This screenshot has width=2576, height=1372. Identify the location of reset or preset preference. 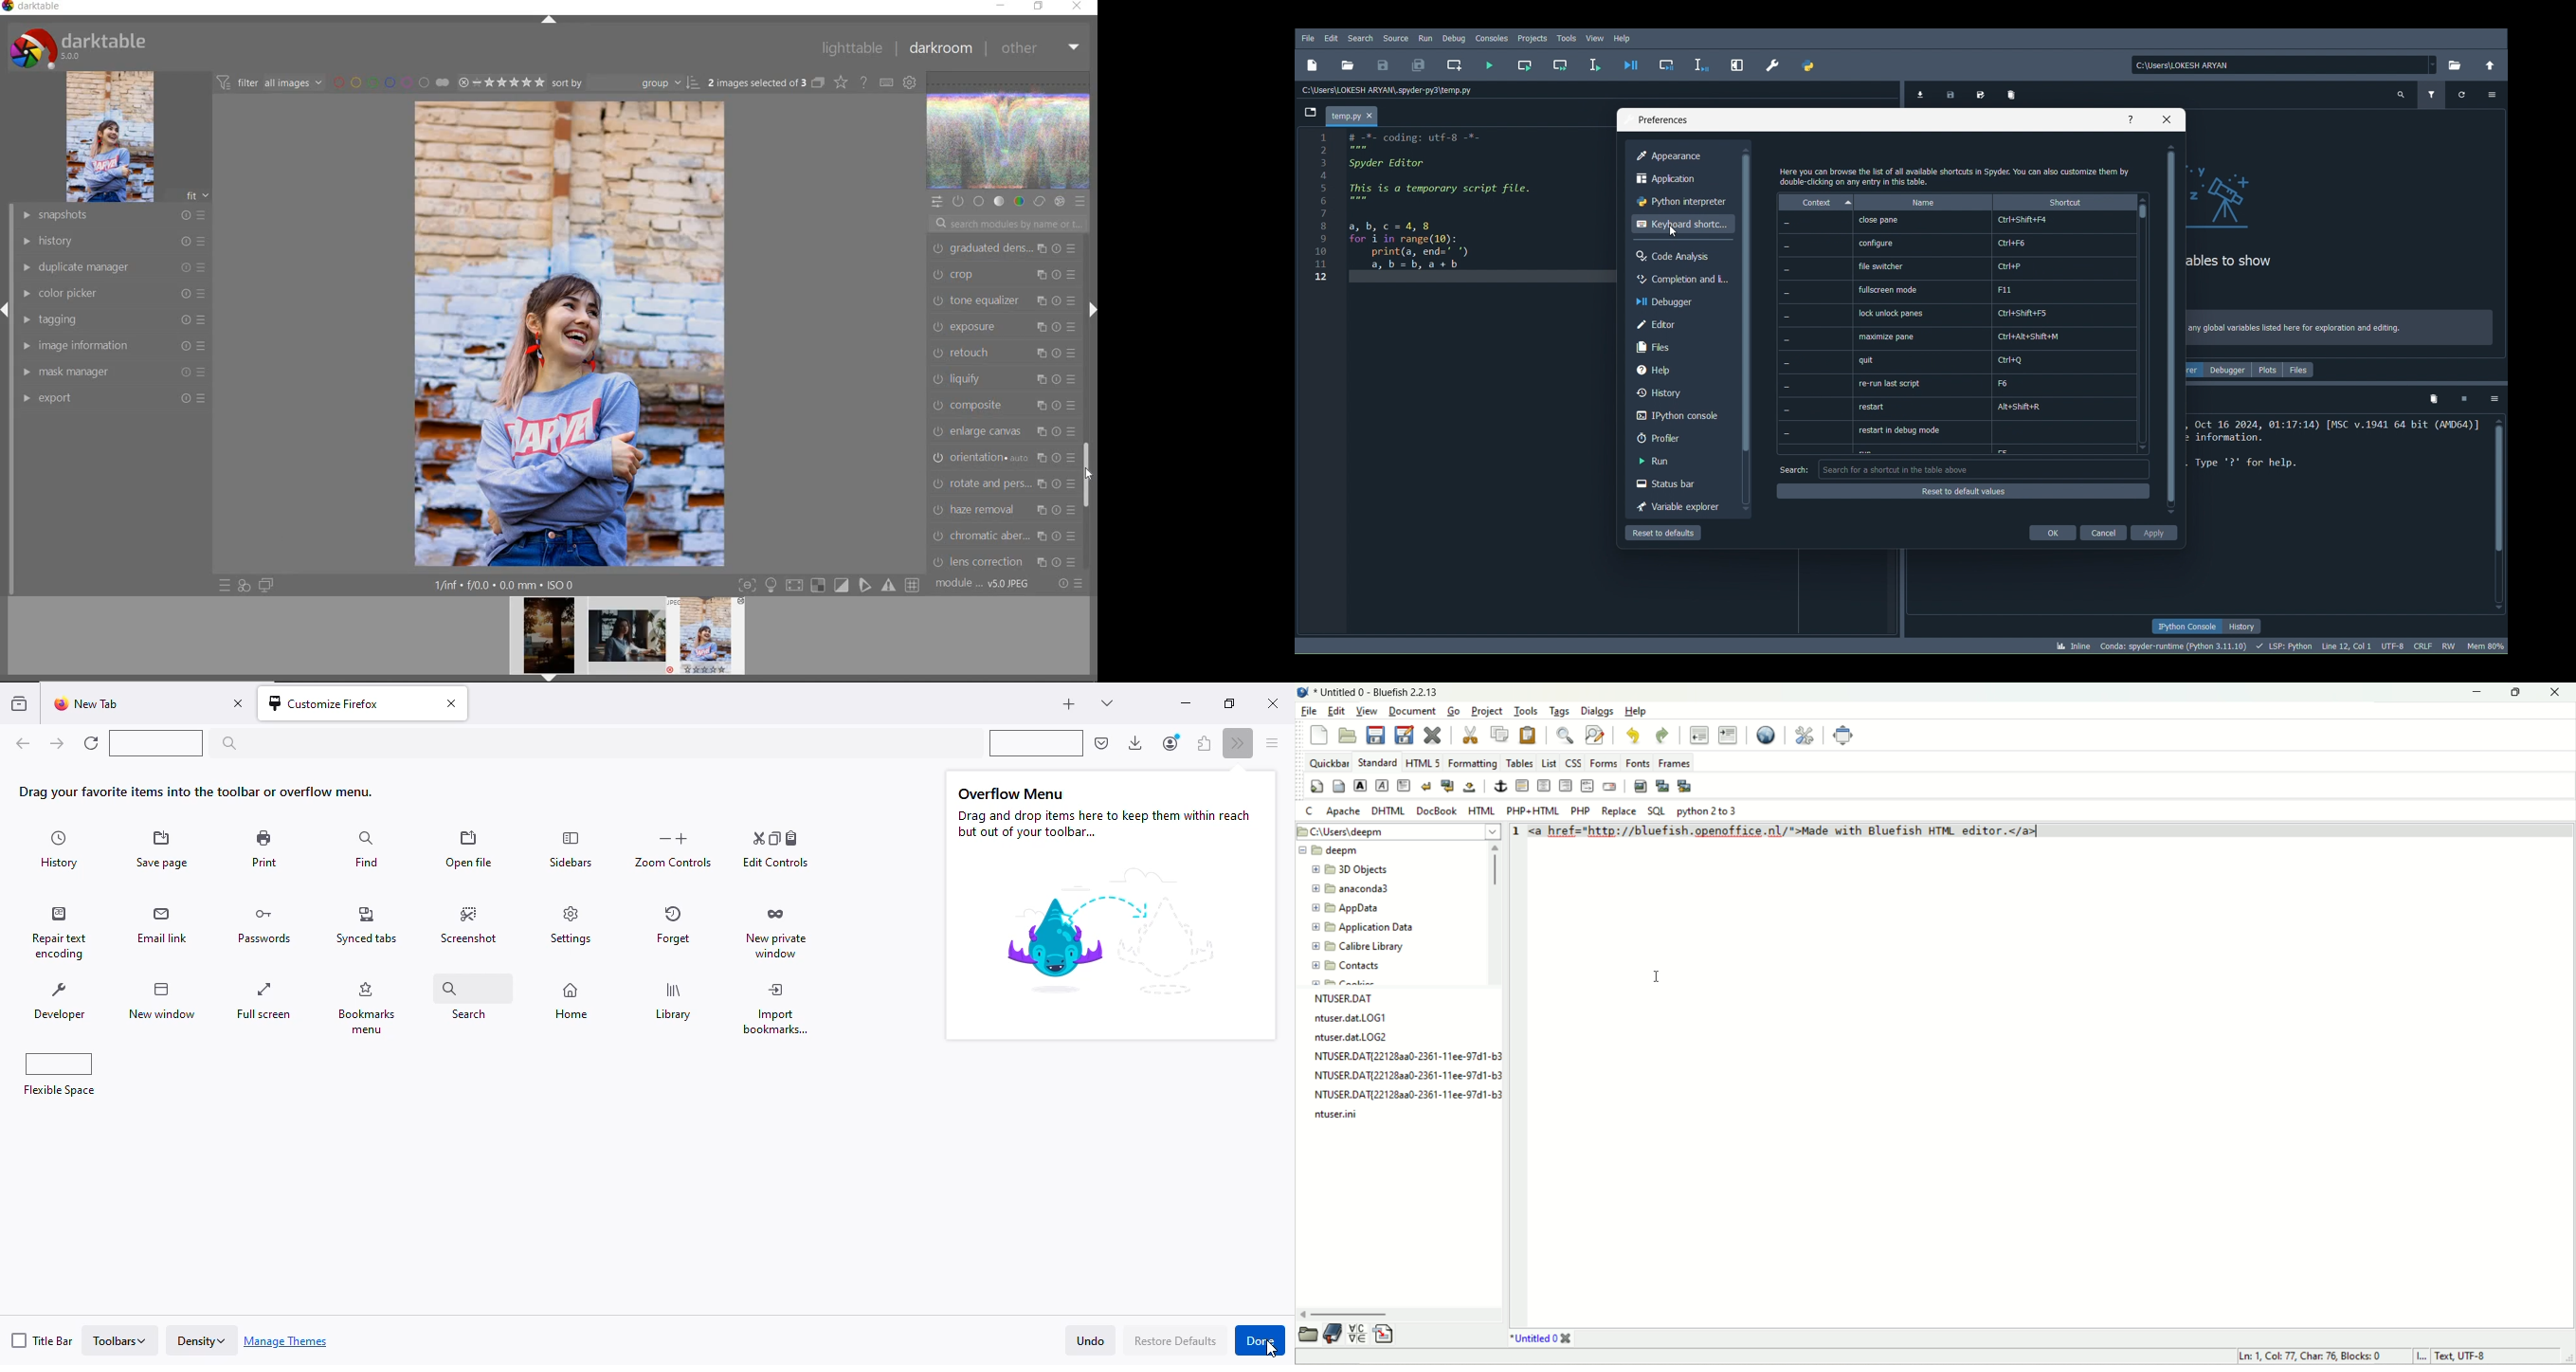
(1070, 584).